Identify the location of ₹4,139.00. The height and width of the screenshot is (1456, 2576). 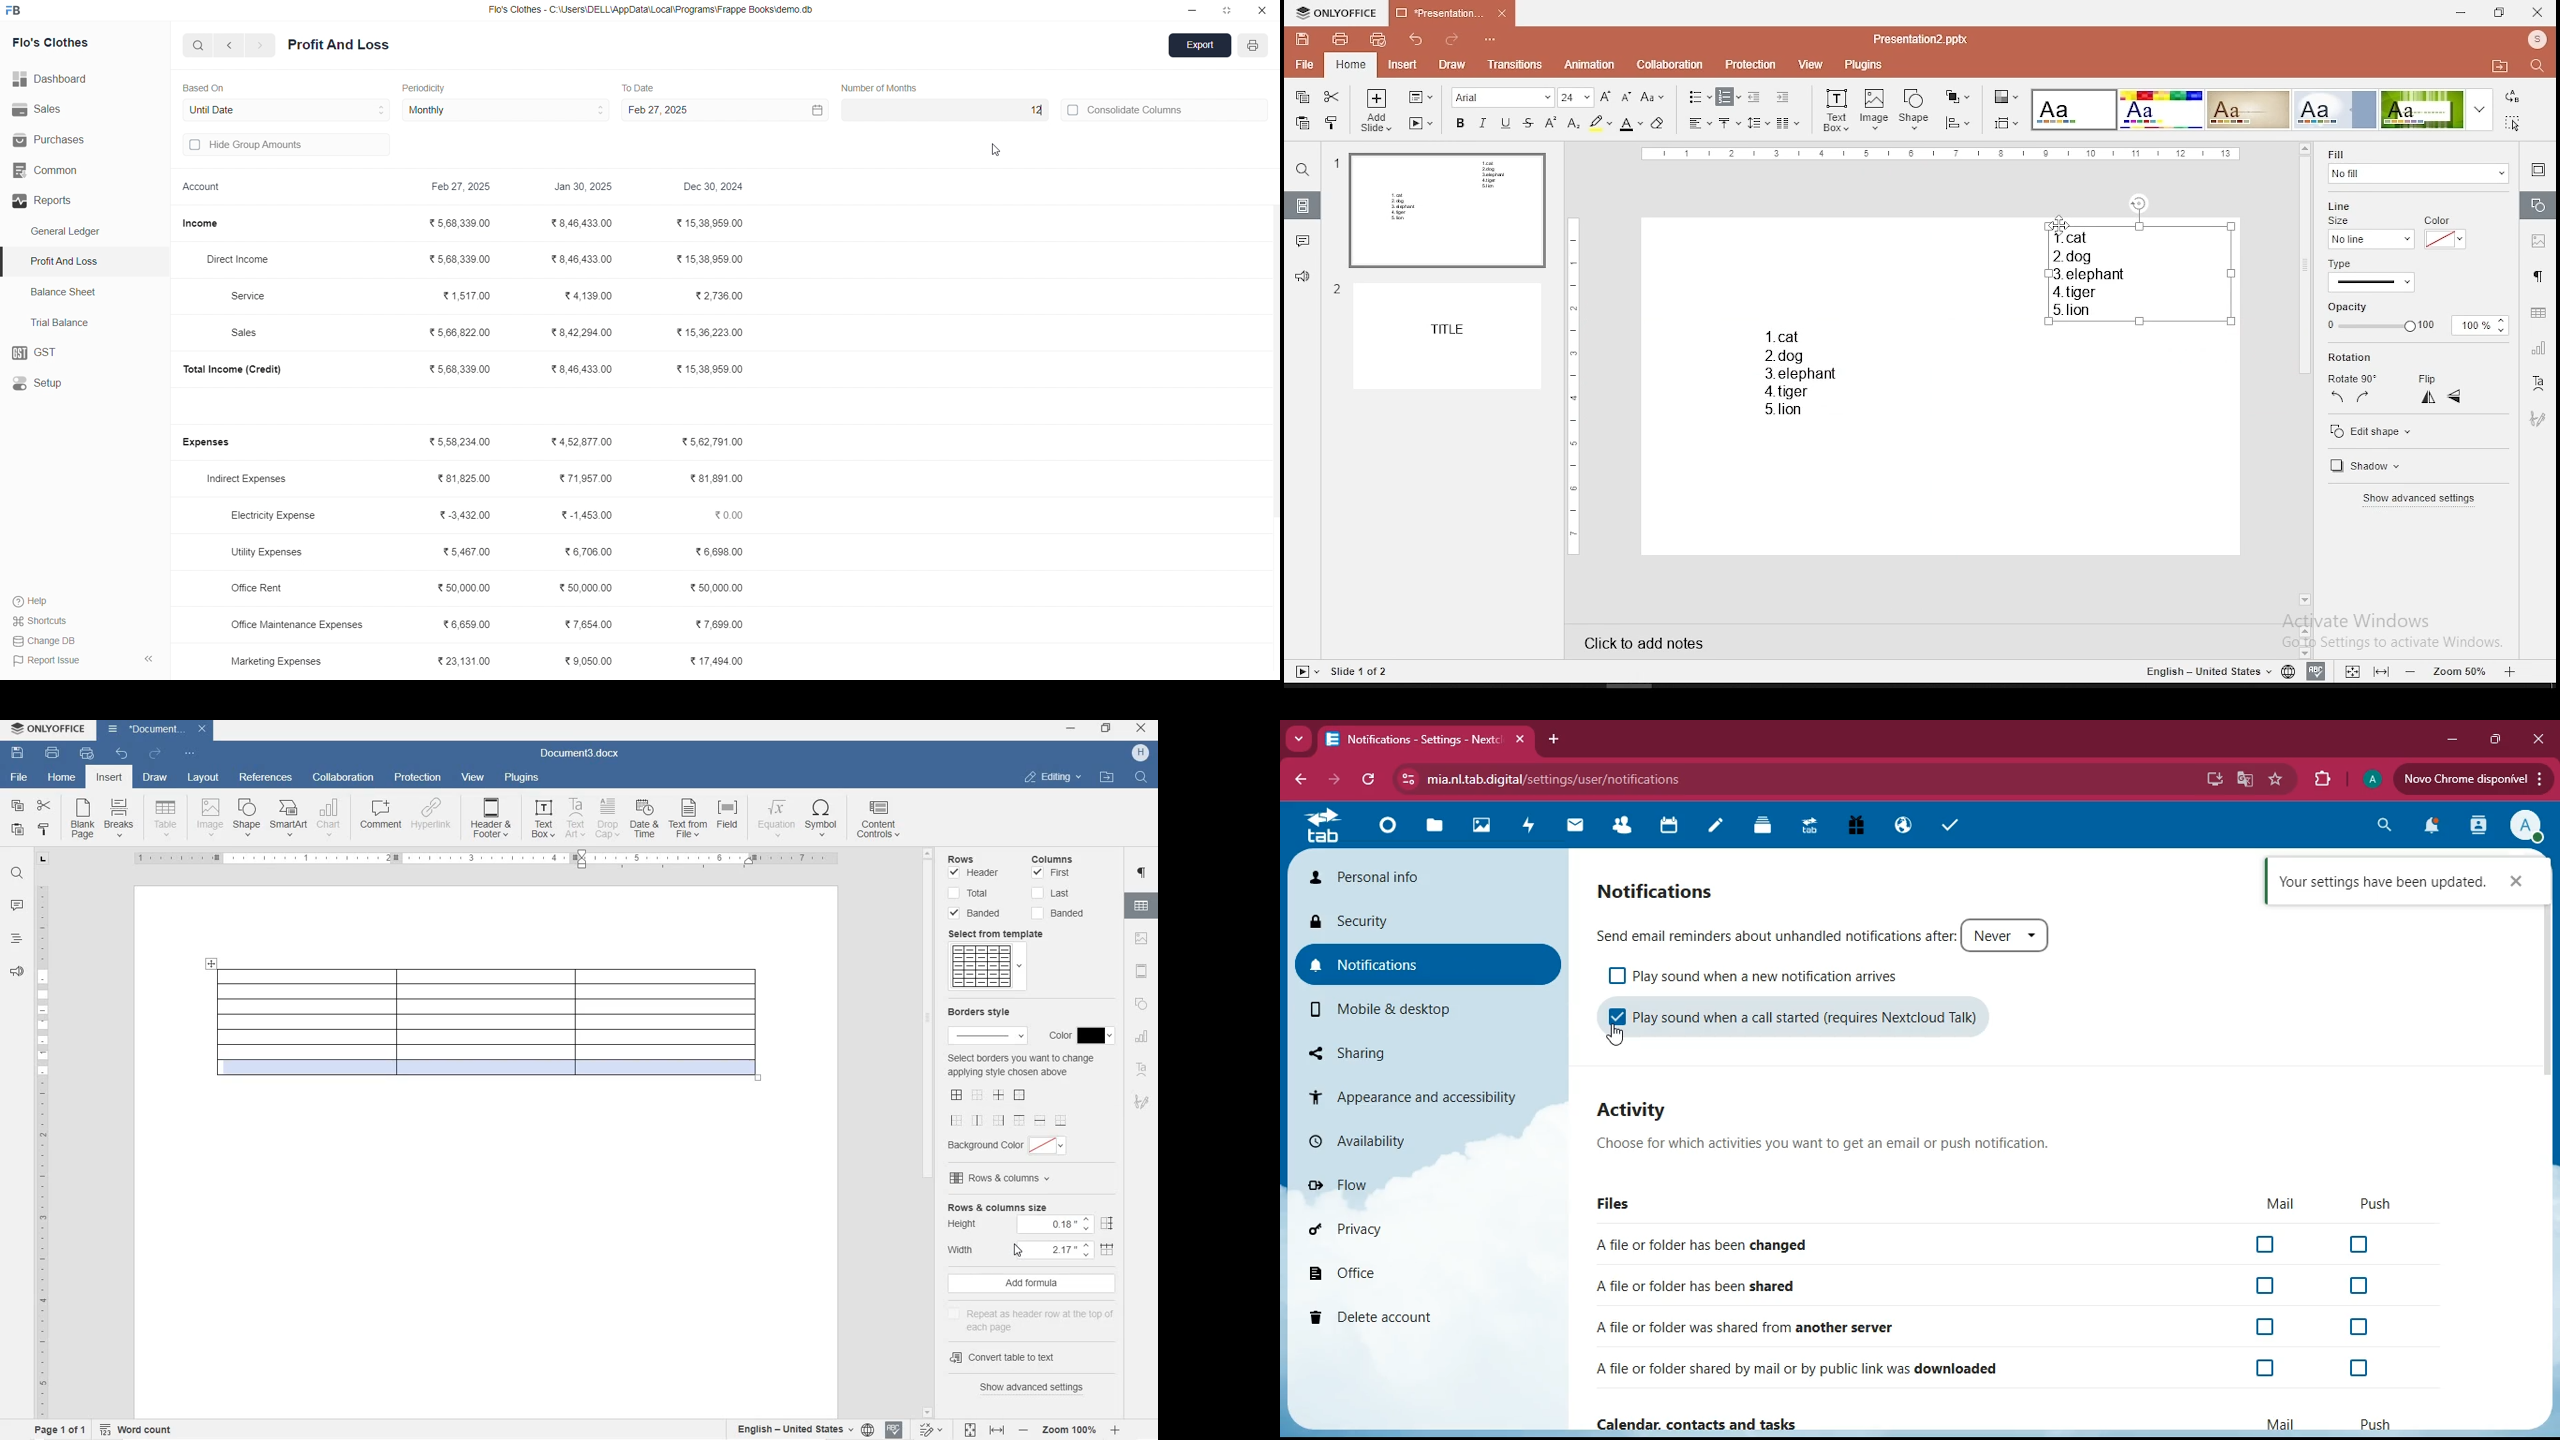
(588, 296).